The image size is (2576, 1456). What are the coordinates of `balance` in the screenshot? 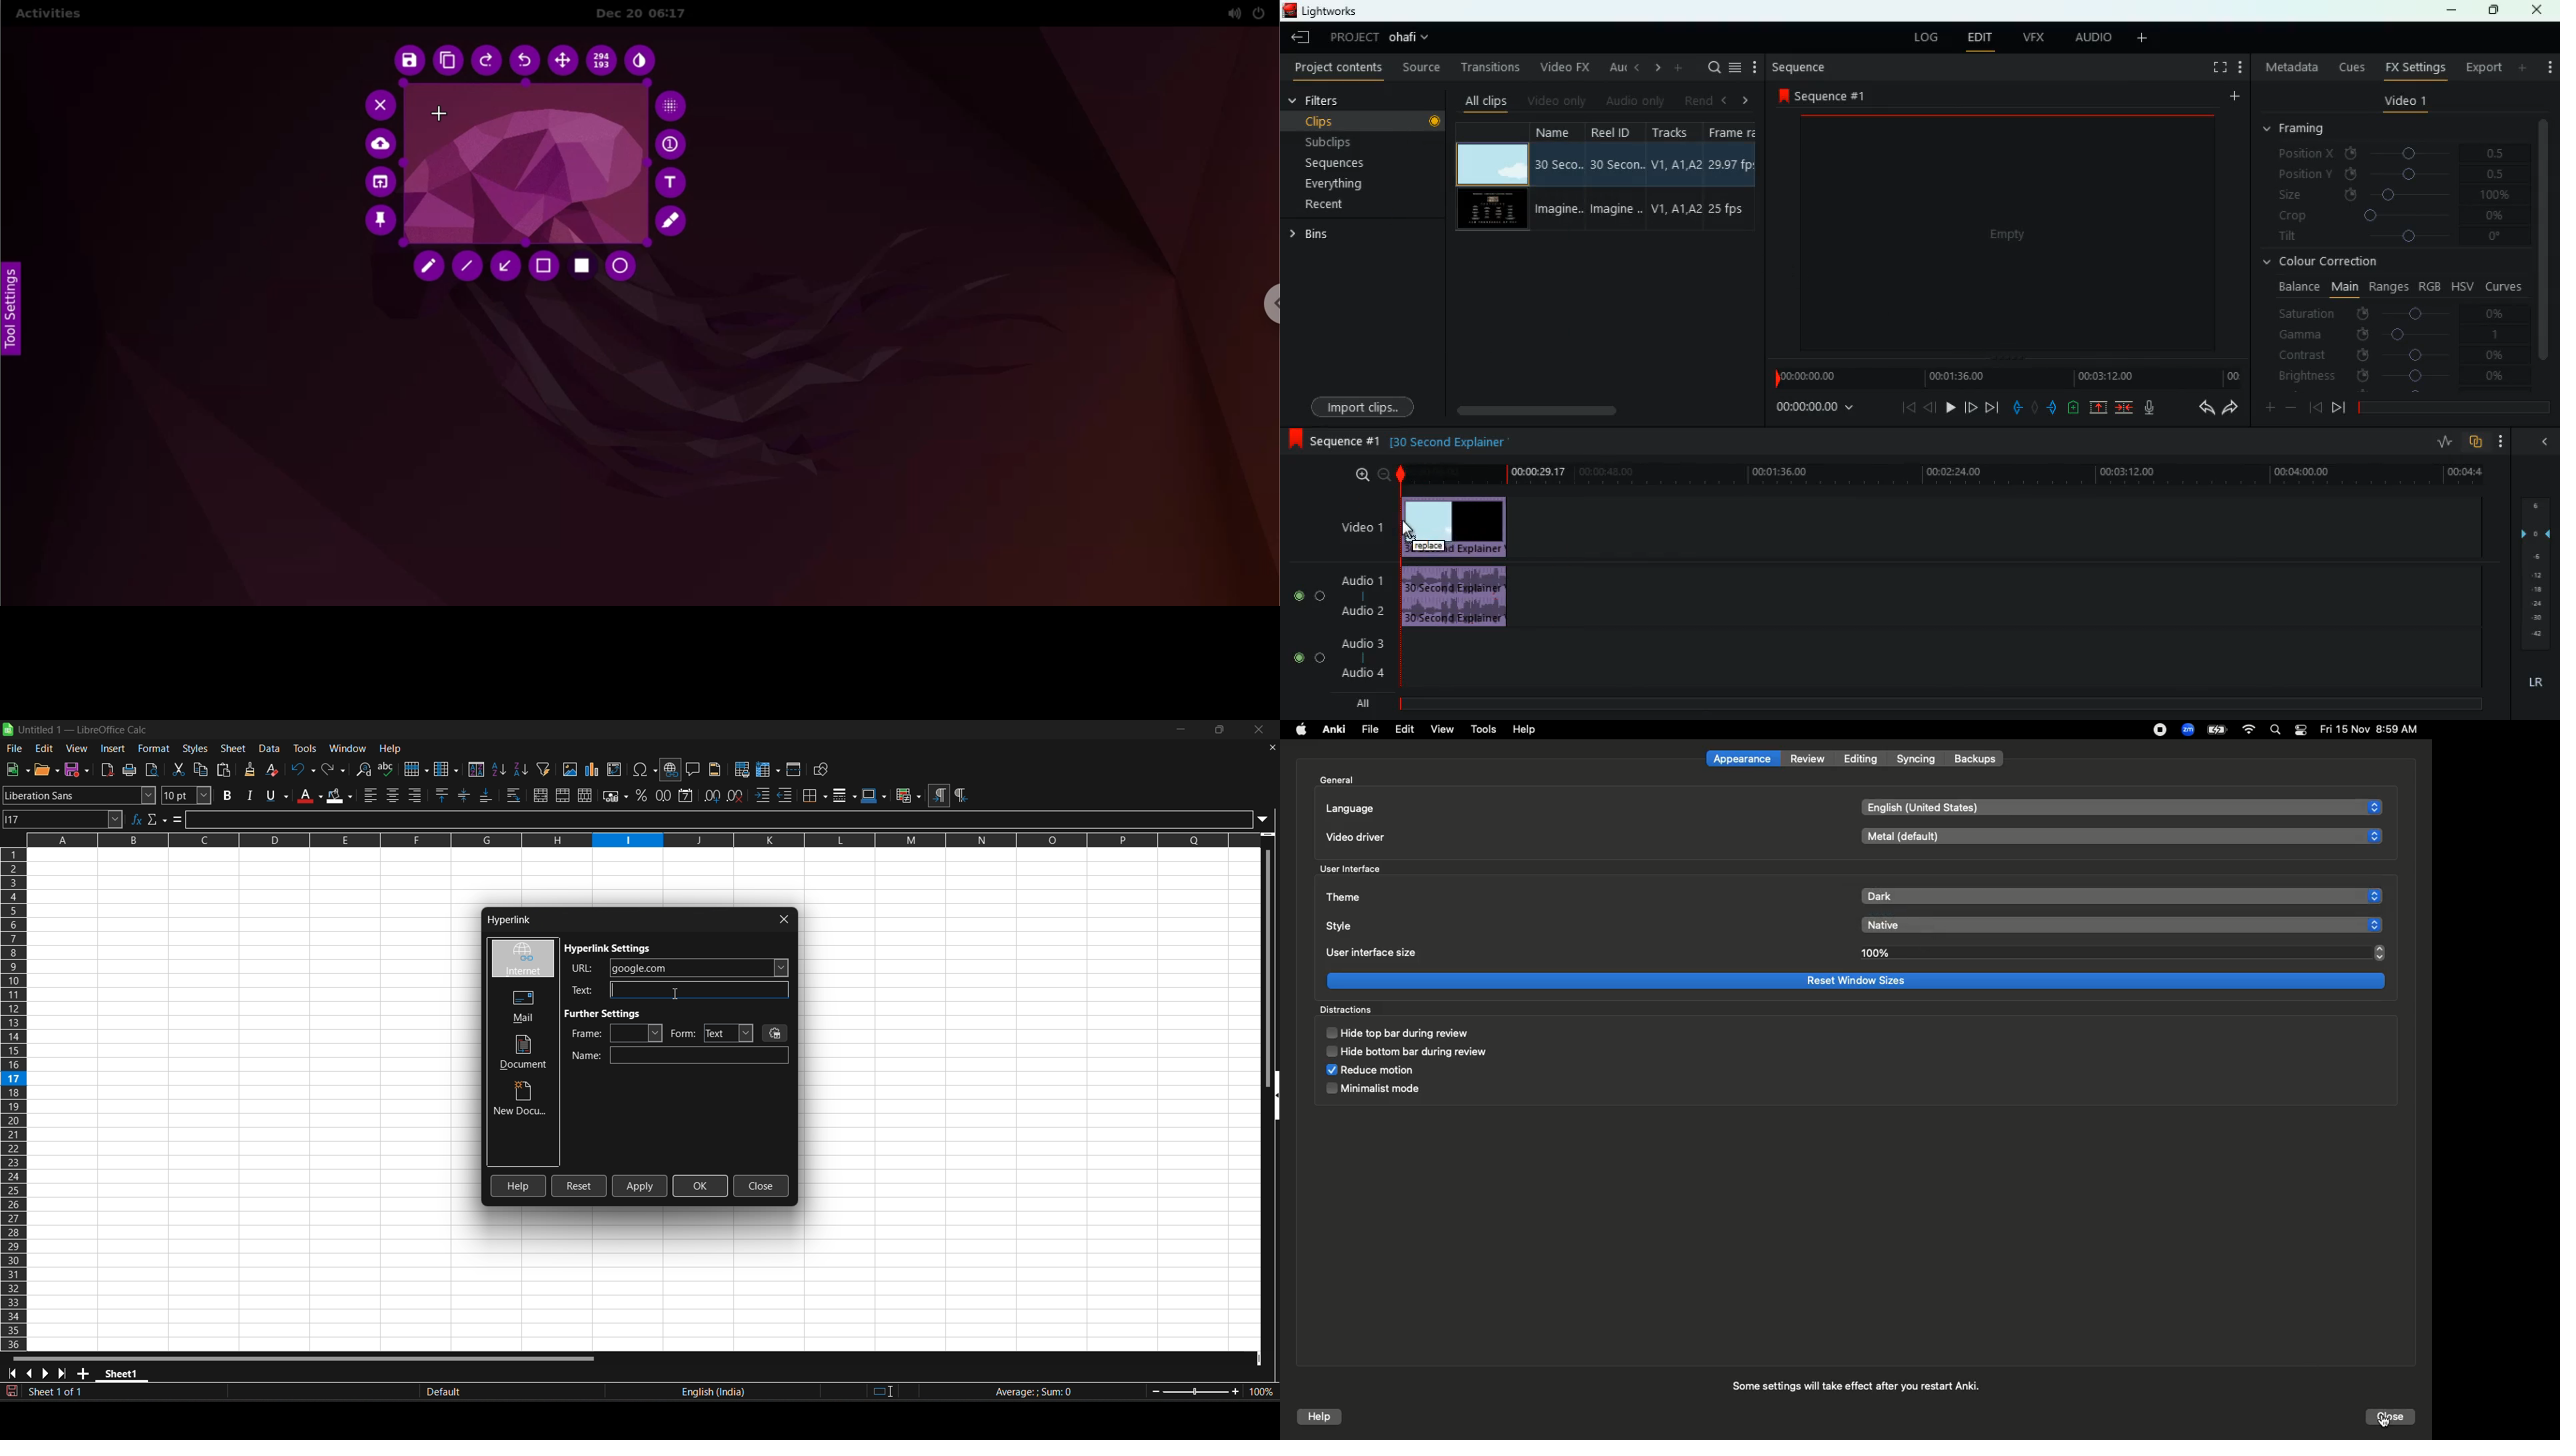 It's located at (2296, 287).